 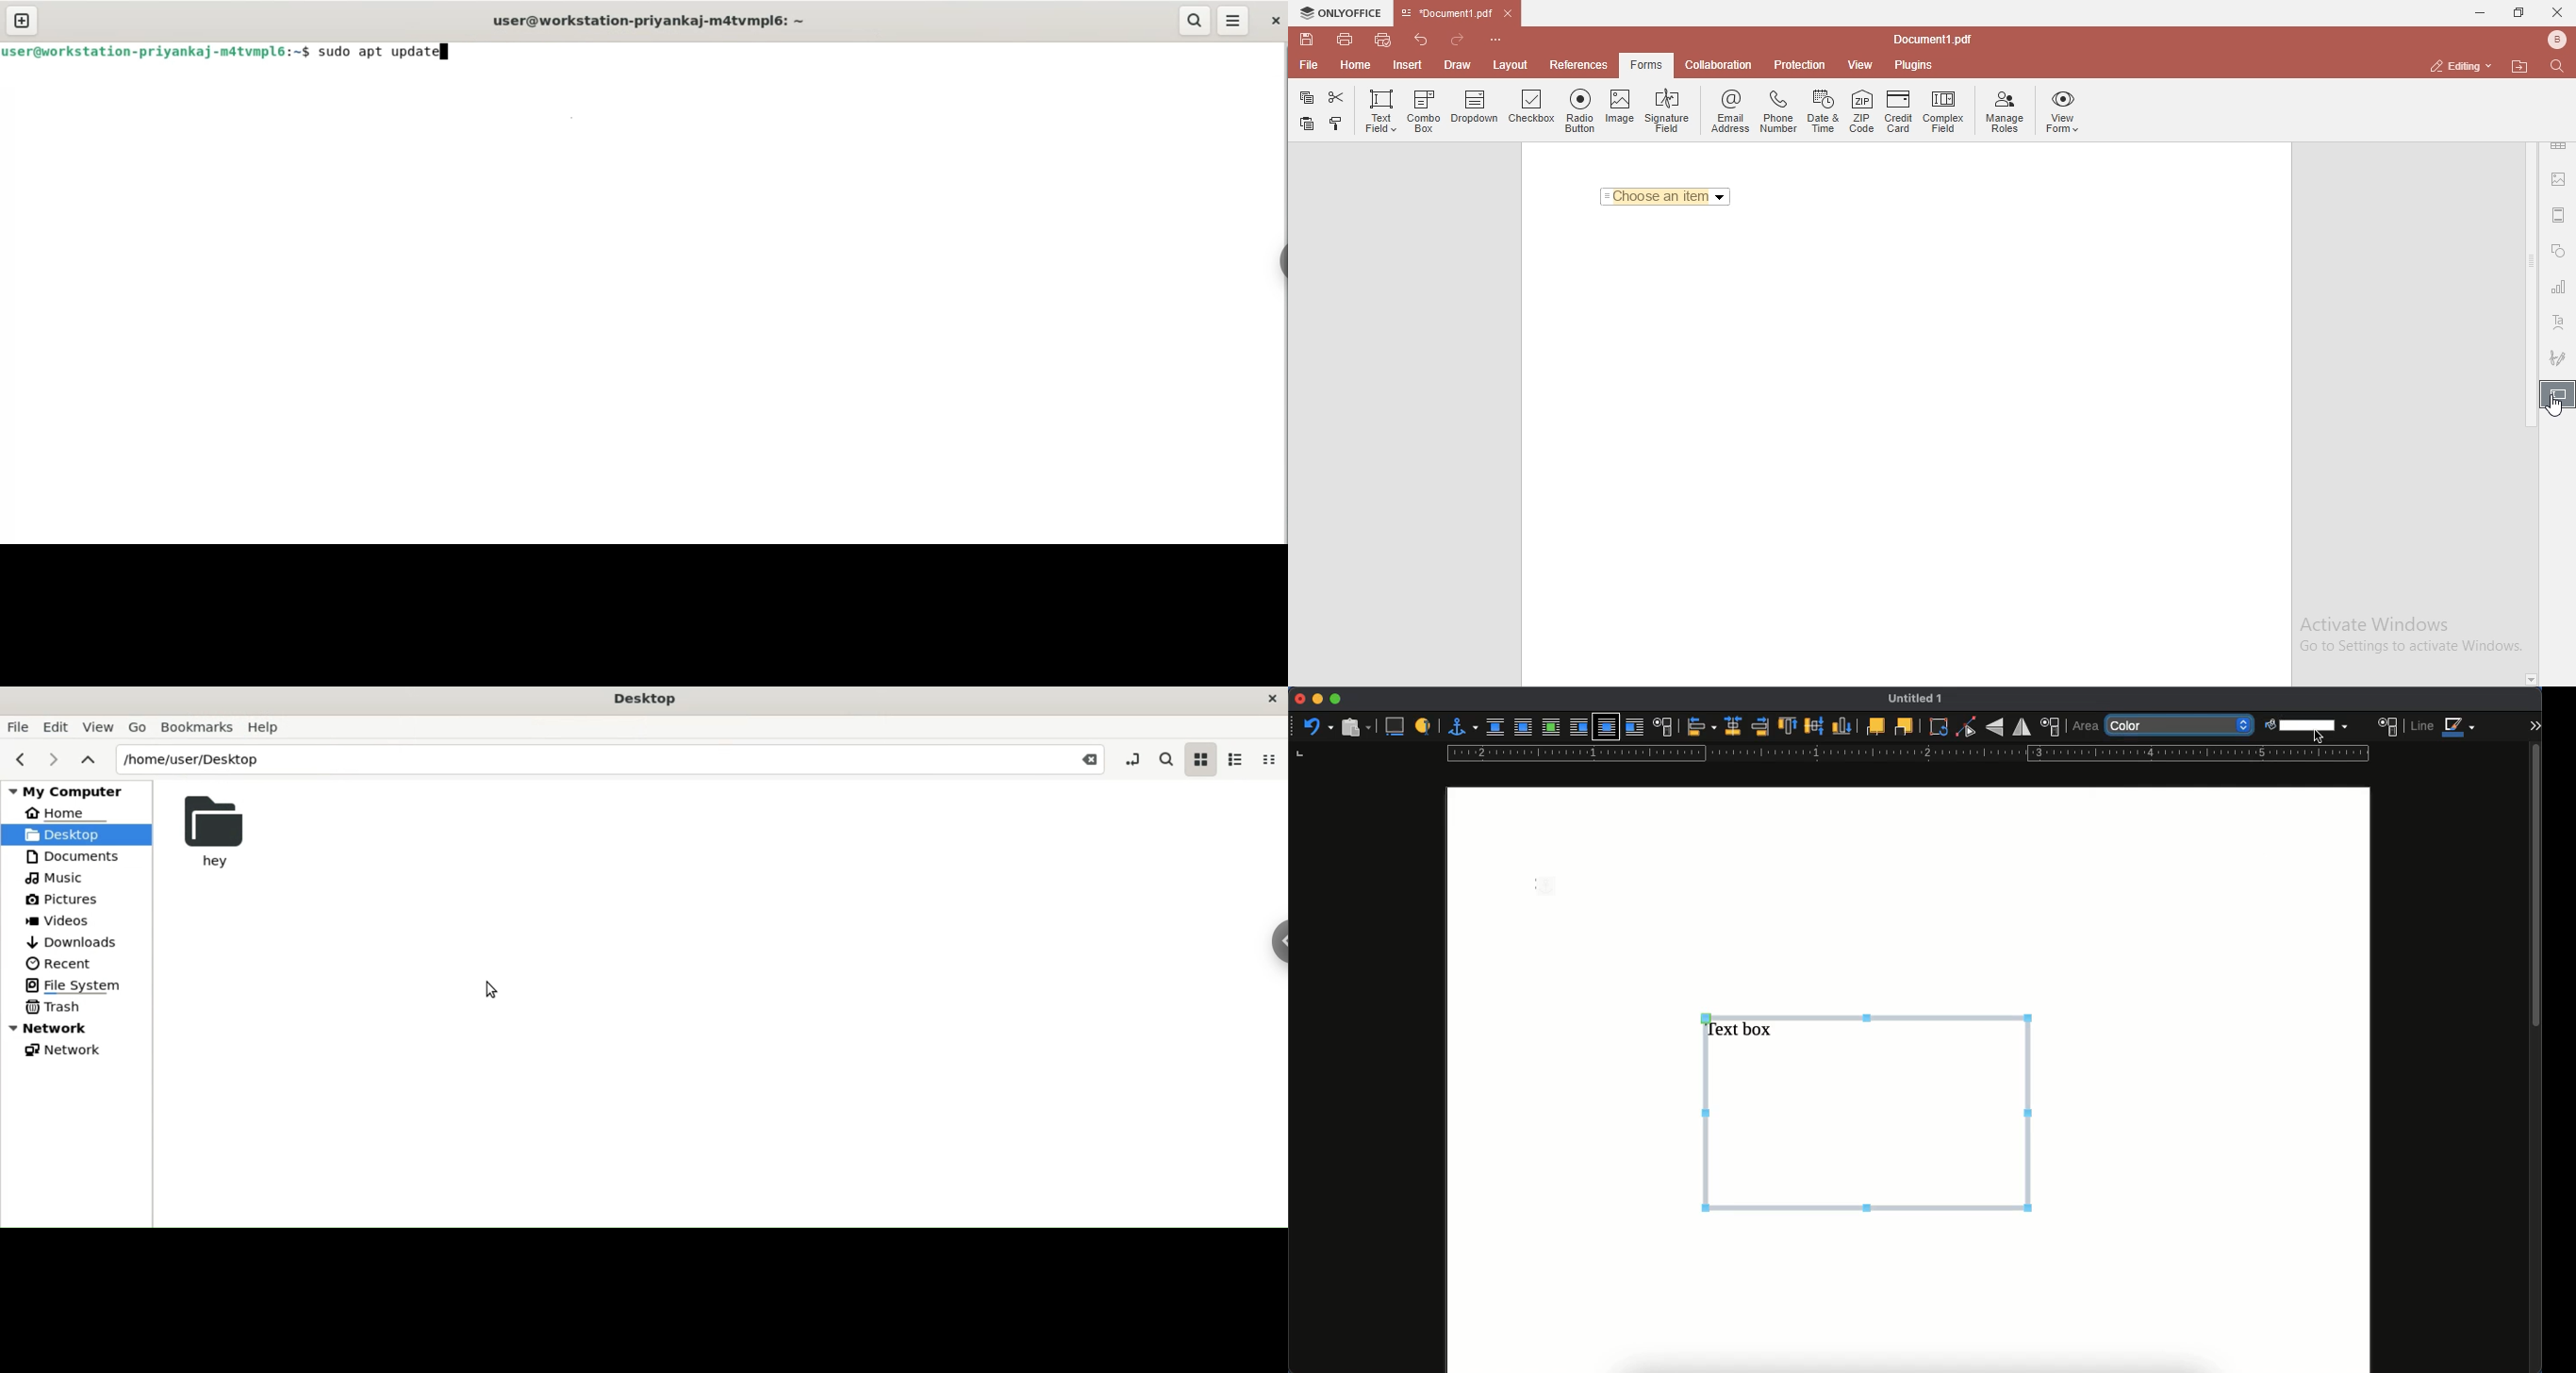 I want to click on align objects, so click(x=1701, y=727).